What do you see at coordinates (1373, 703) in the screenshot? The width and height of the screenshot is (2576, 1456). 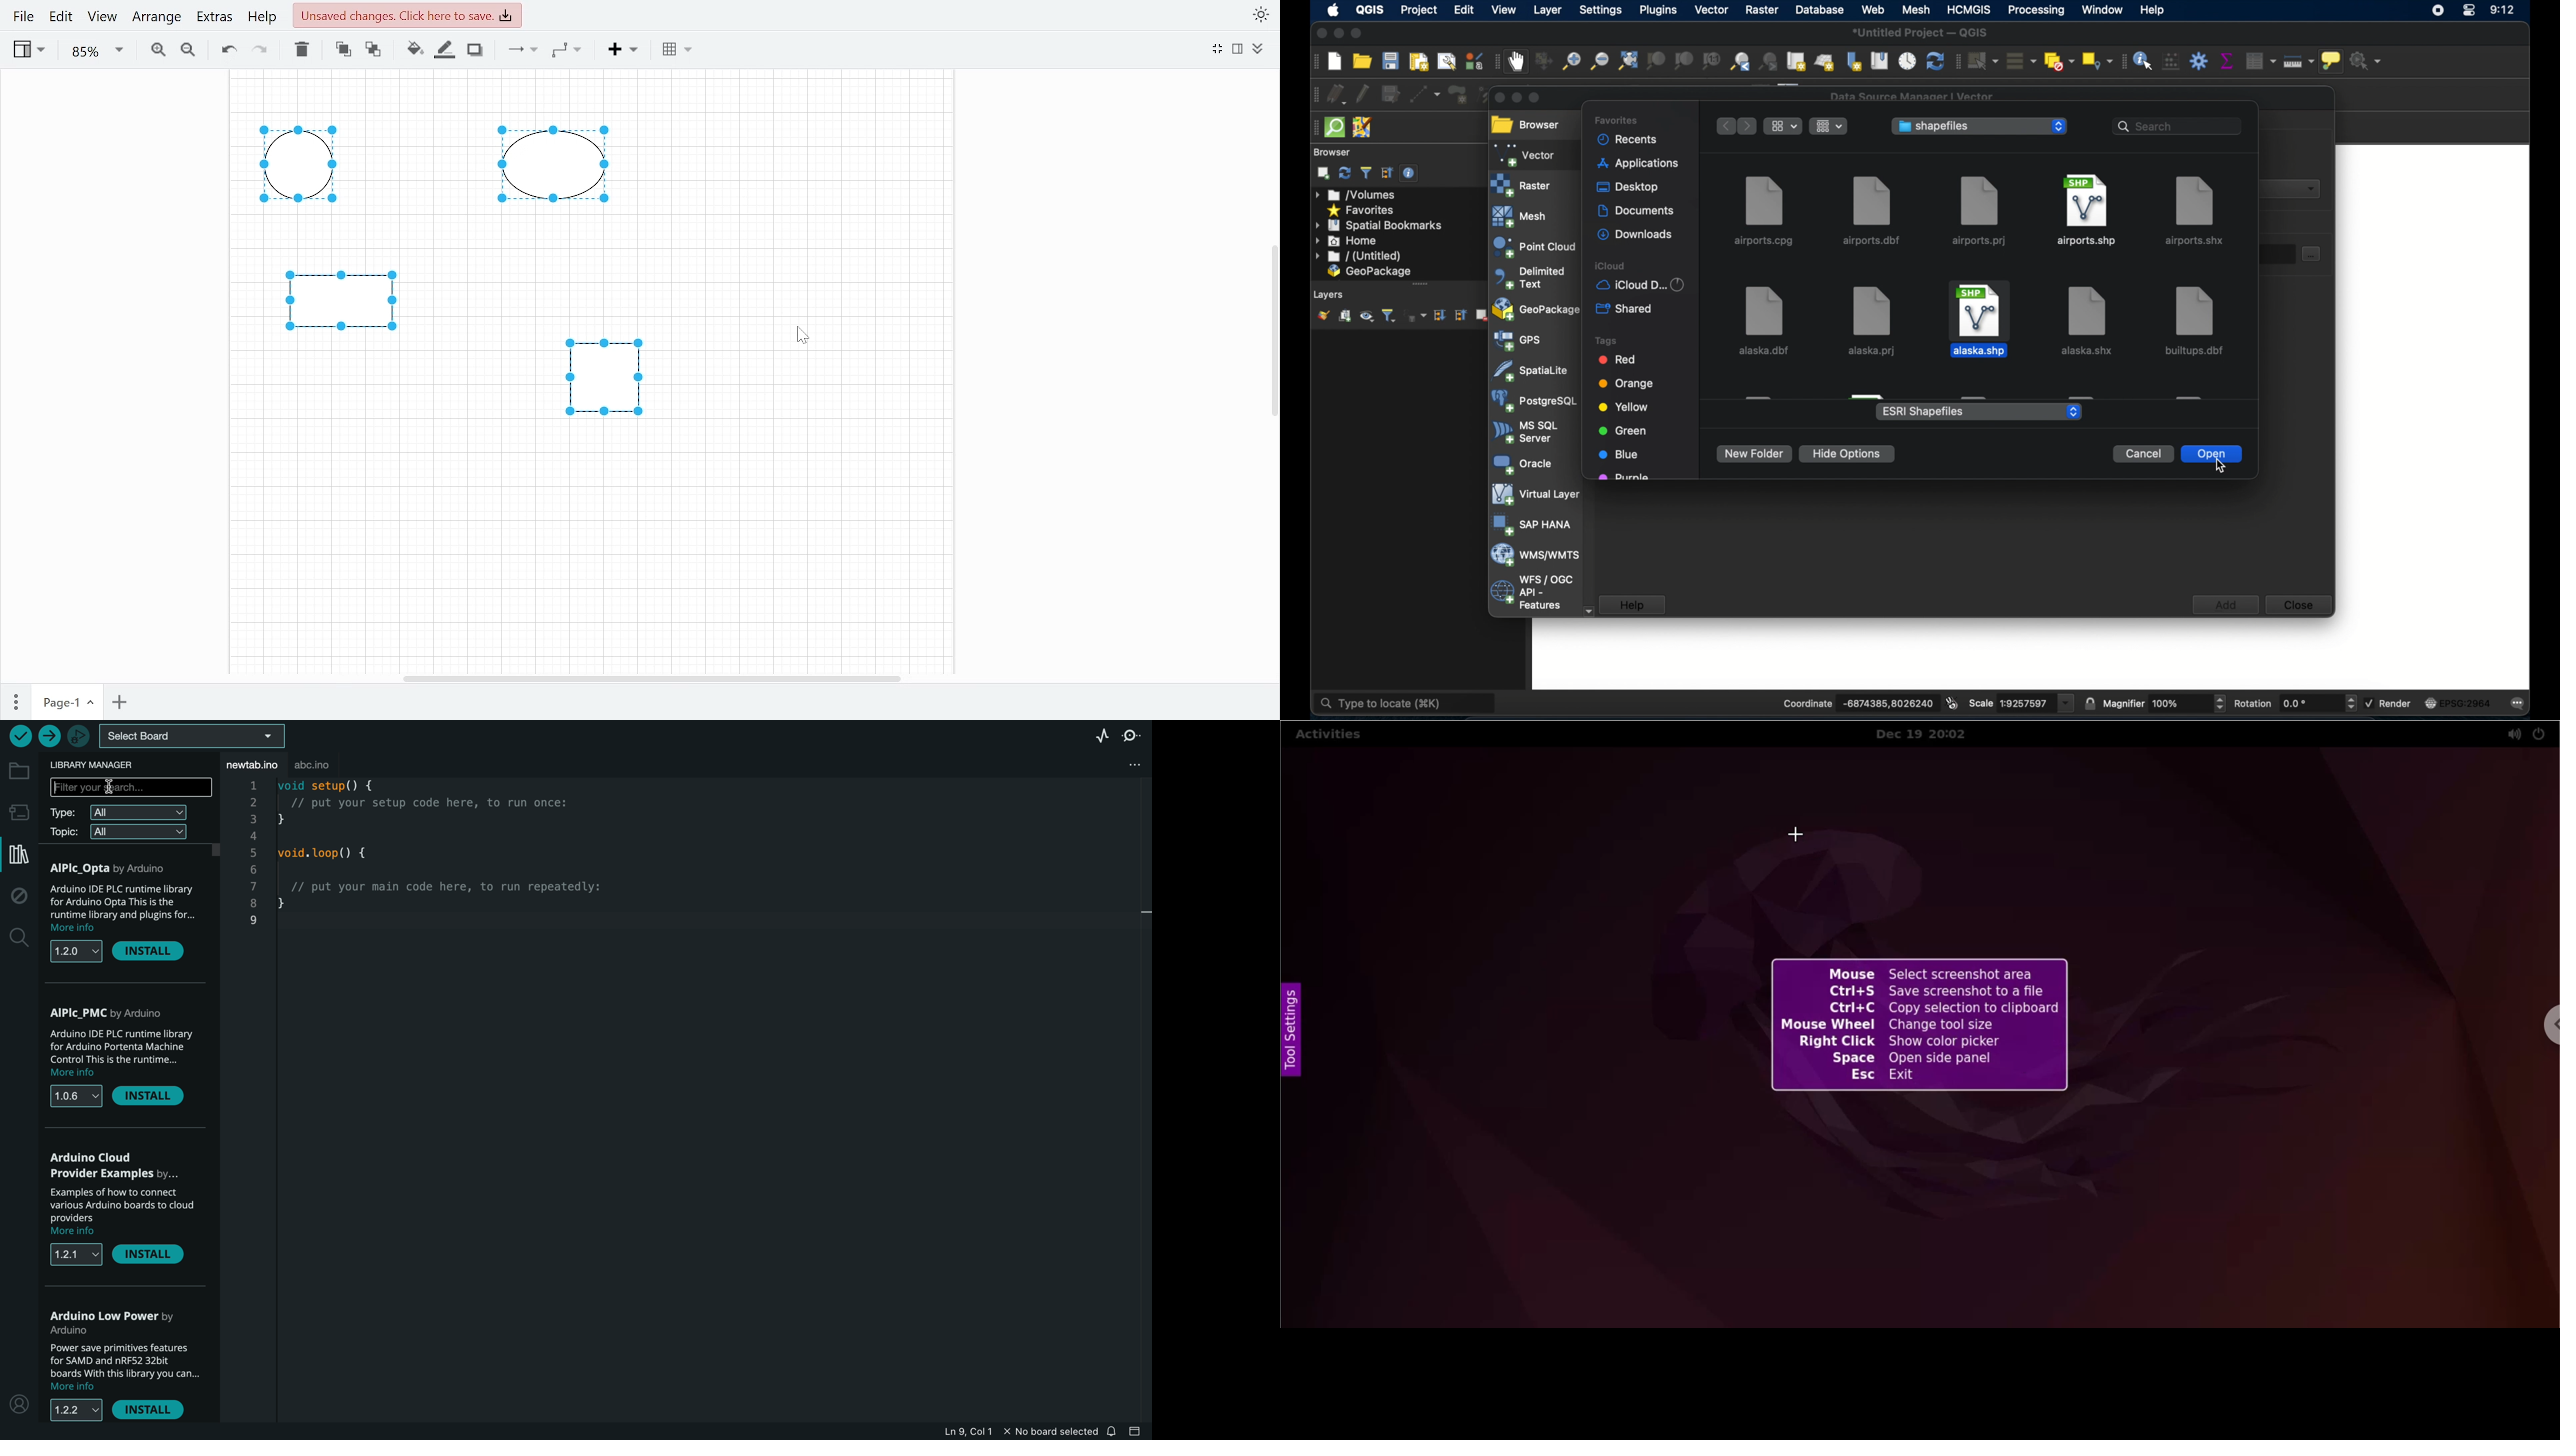 I see `type to locate` at bounding box center [1373, 703].